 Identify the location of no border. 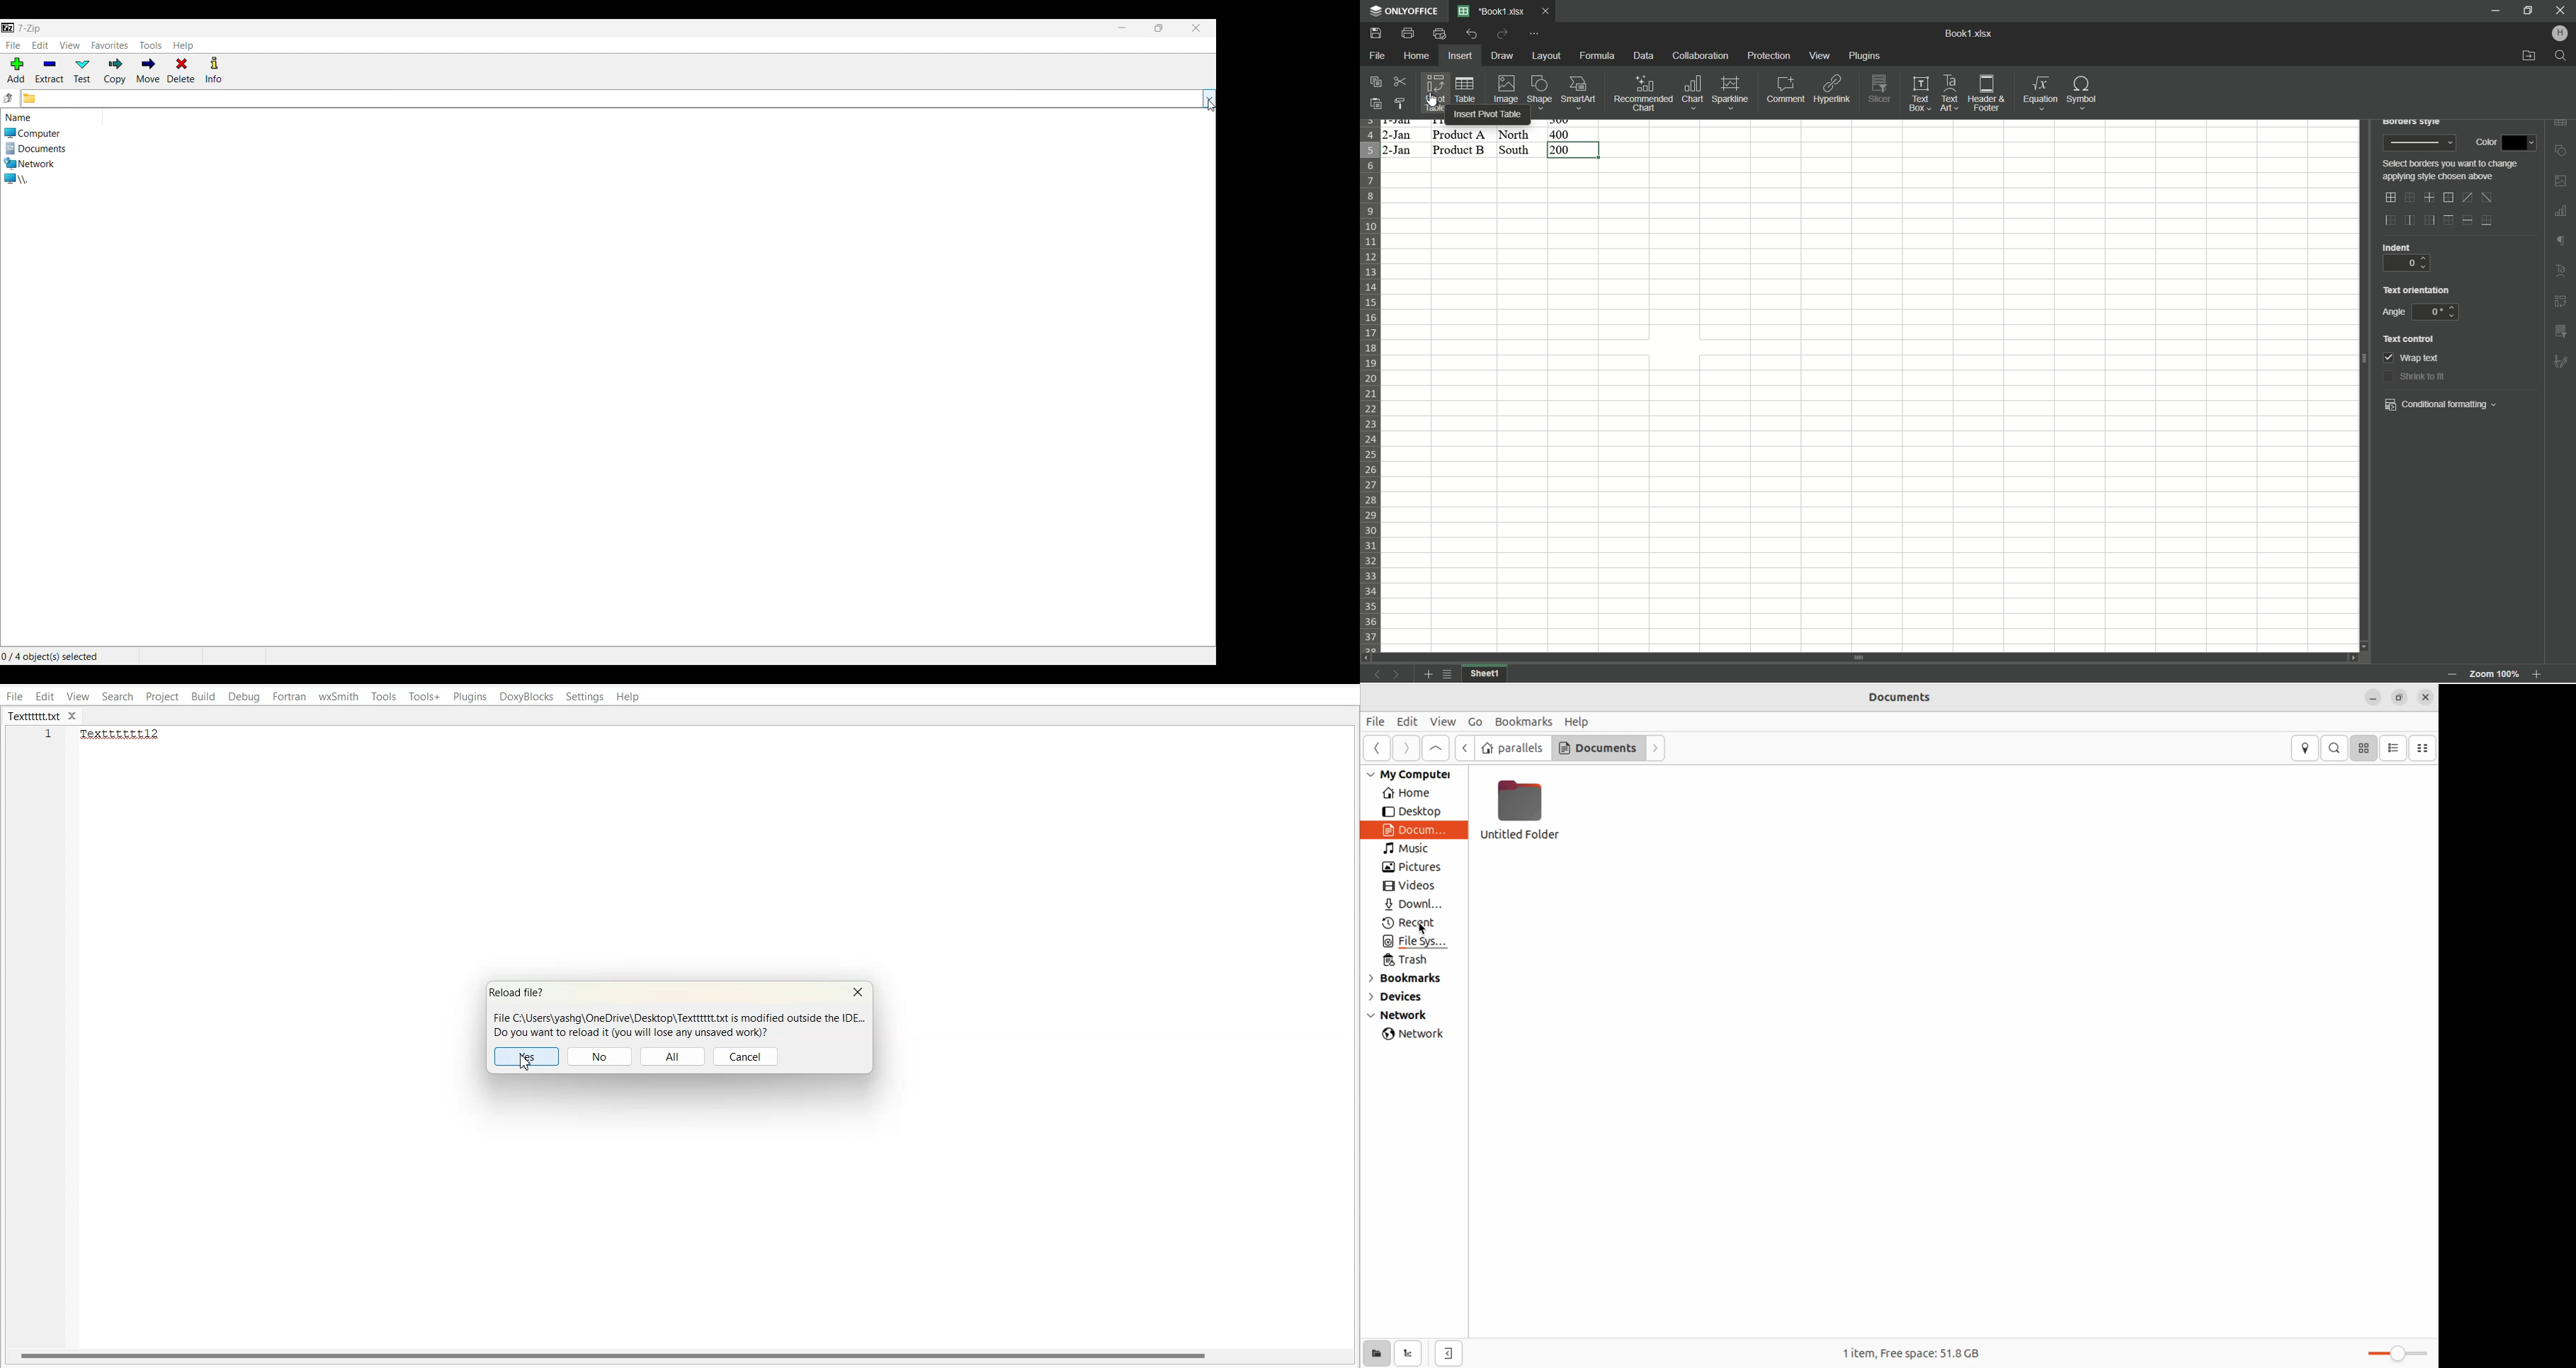
(2406, 198).